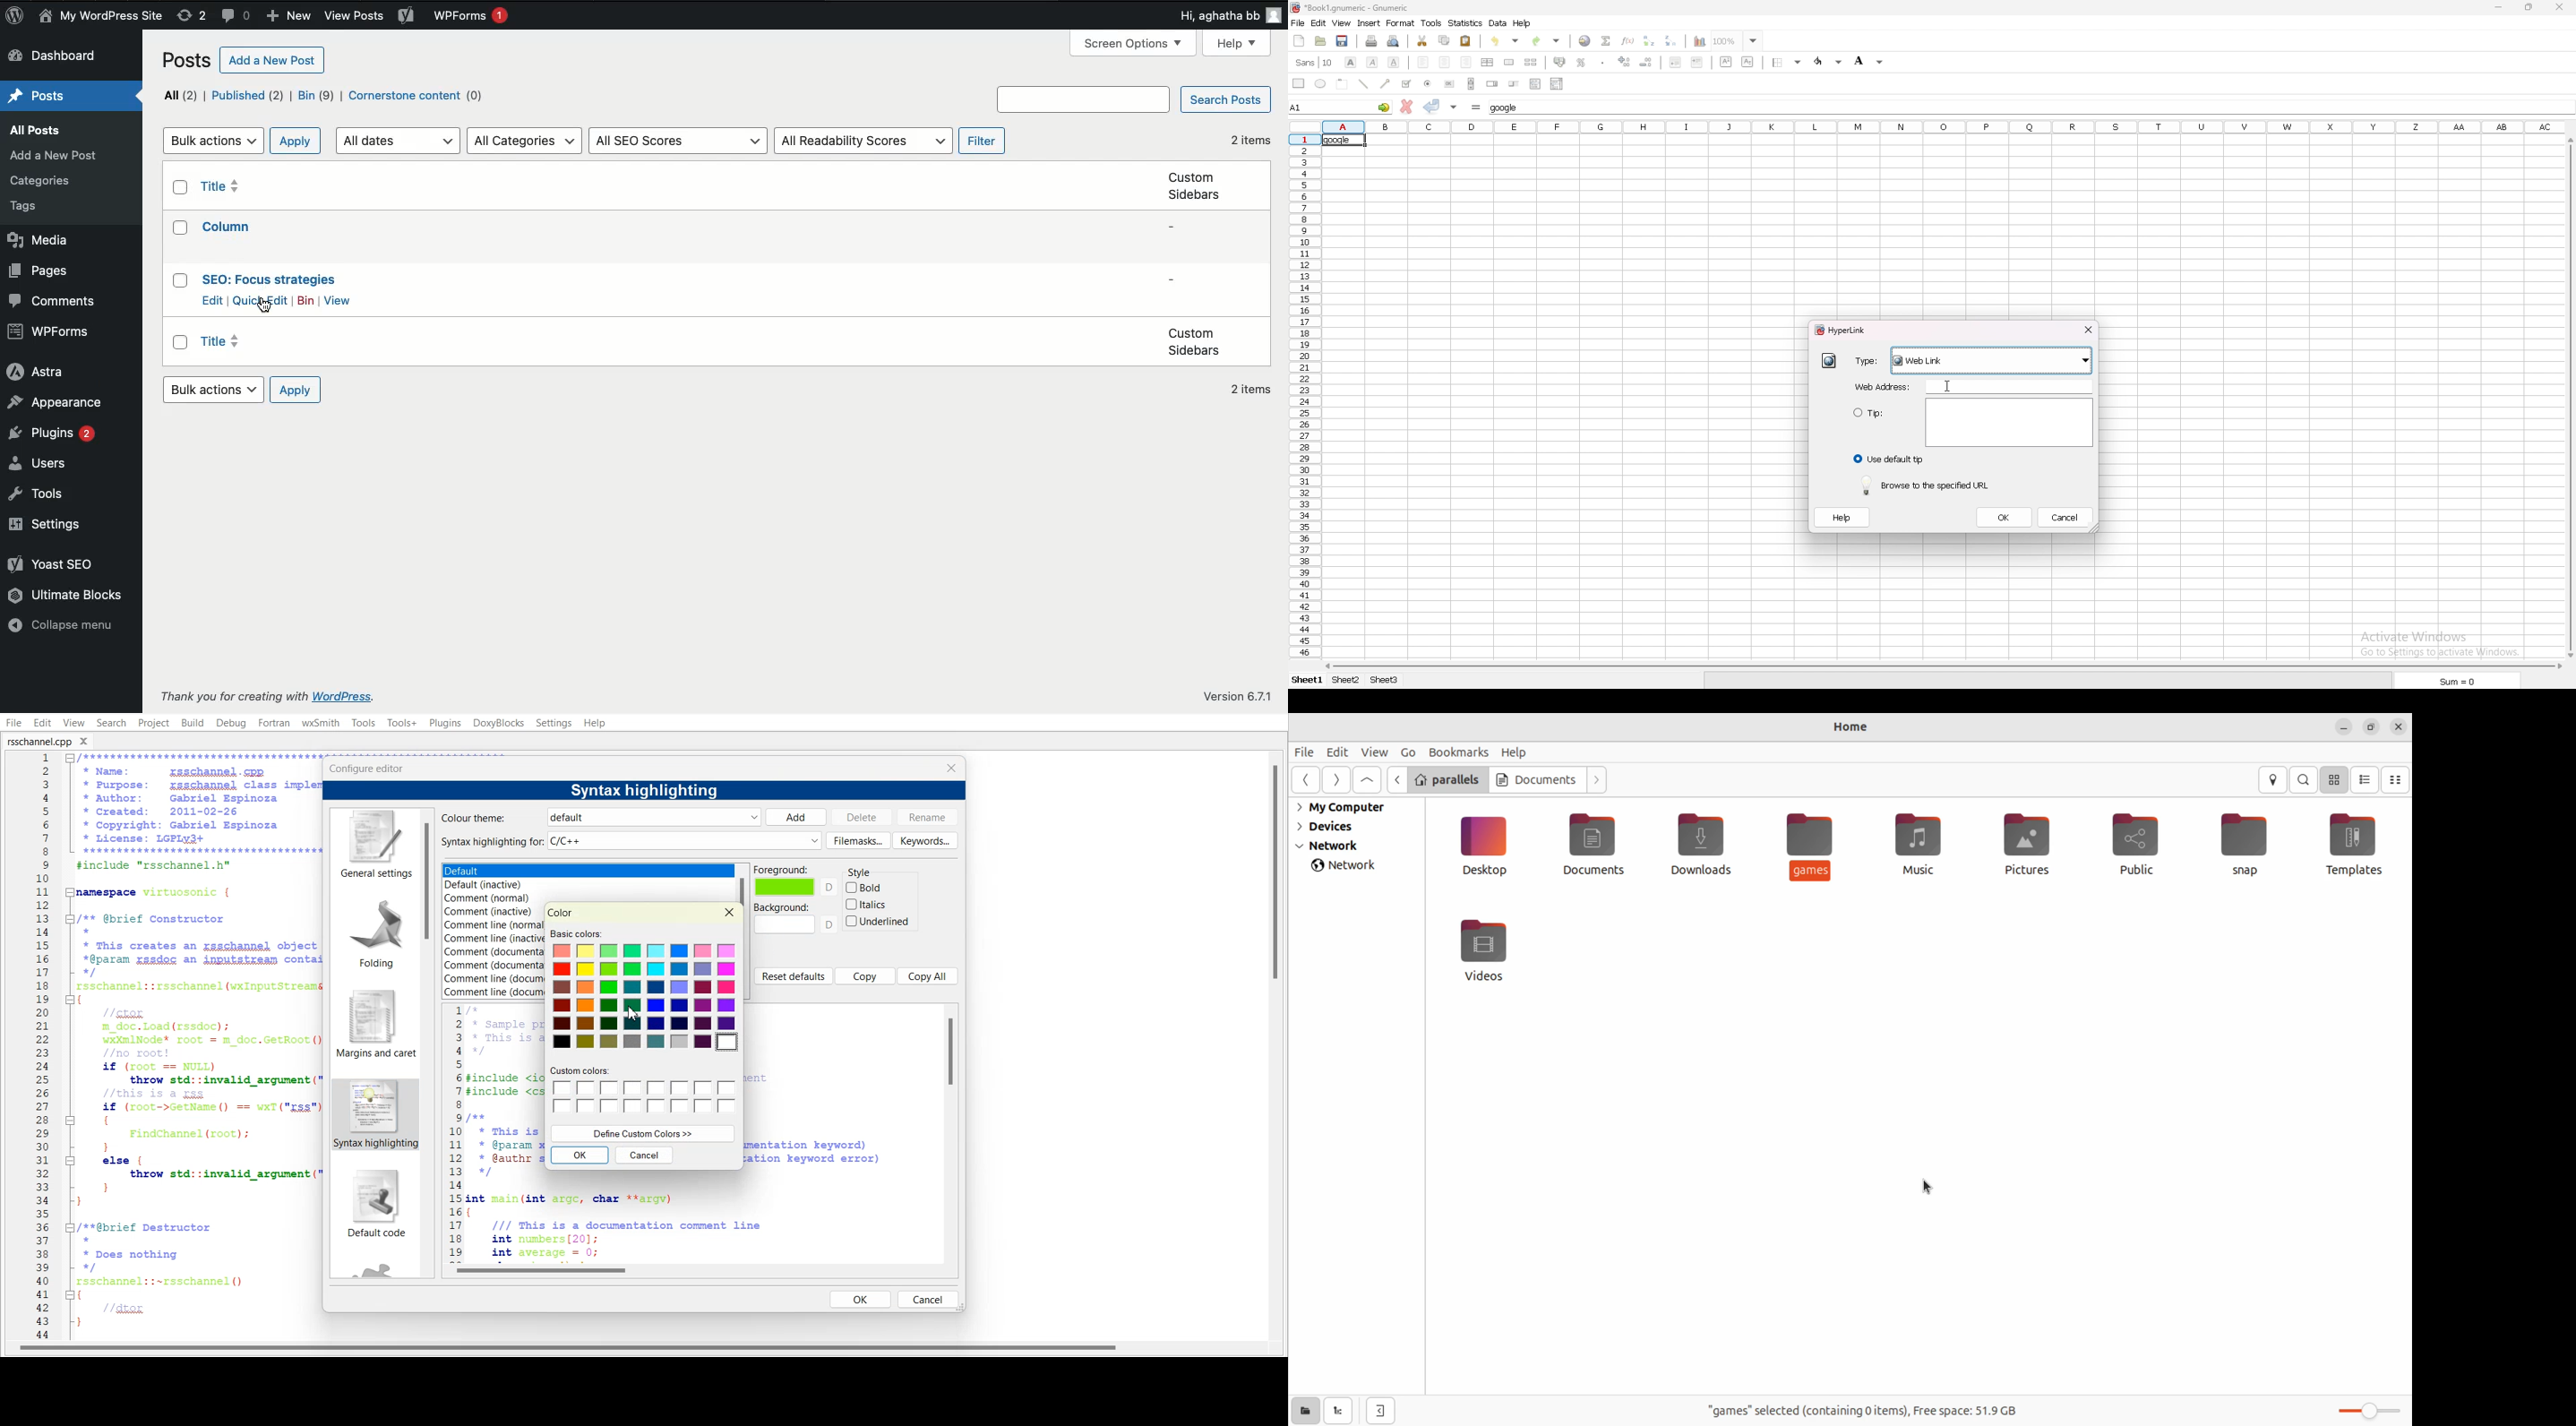 The width and height of the screenshot is (2576, 1428). Describe the element at coordinates (39, 271) in the screenshot. I see `Pages` at that location.